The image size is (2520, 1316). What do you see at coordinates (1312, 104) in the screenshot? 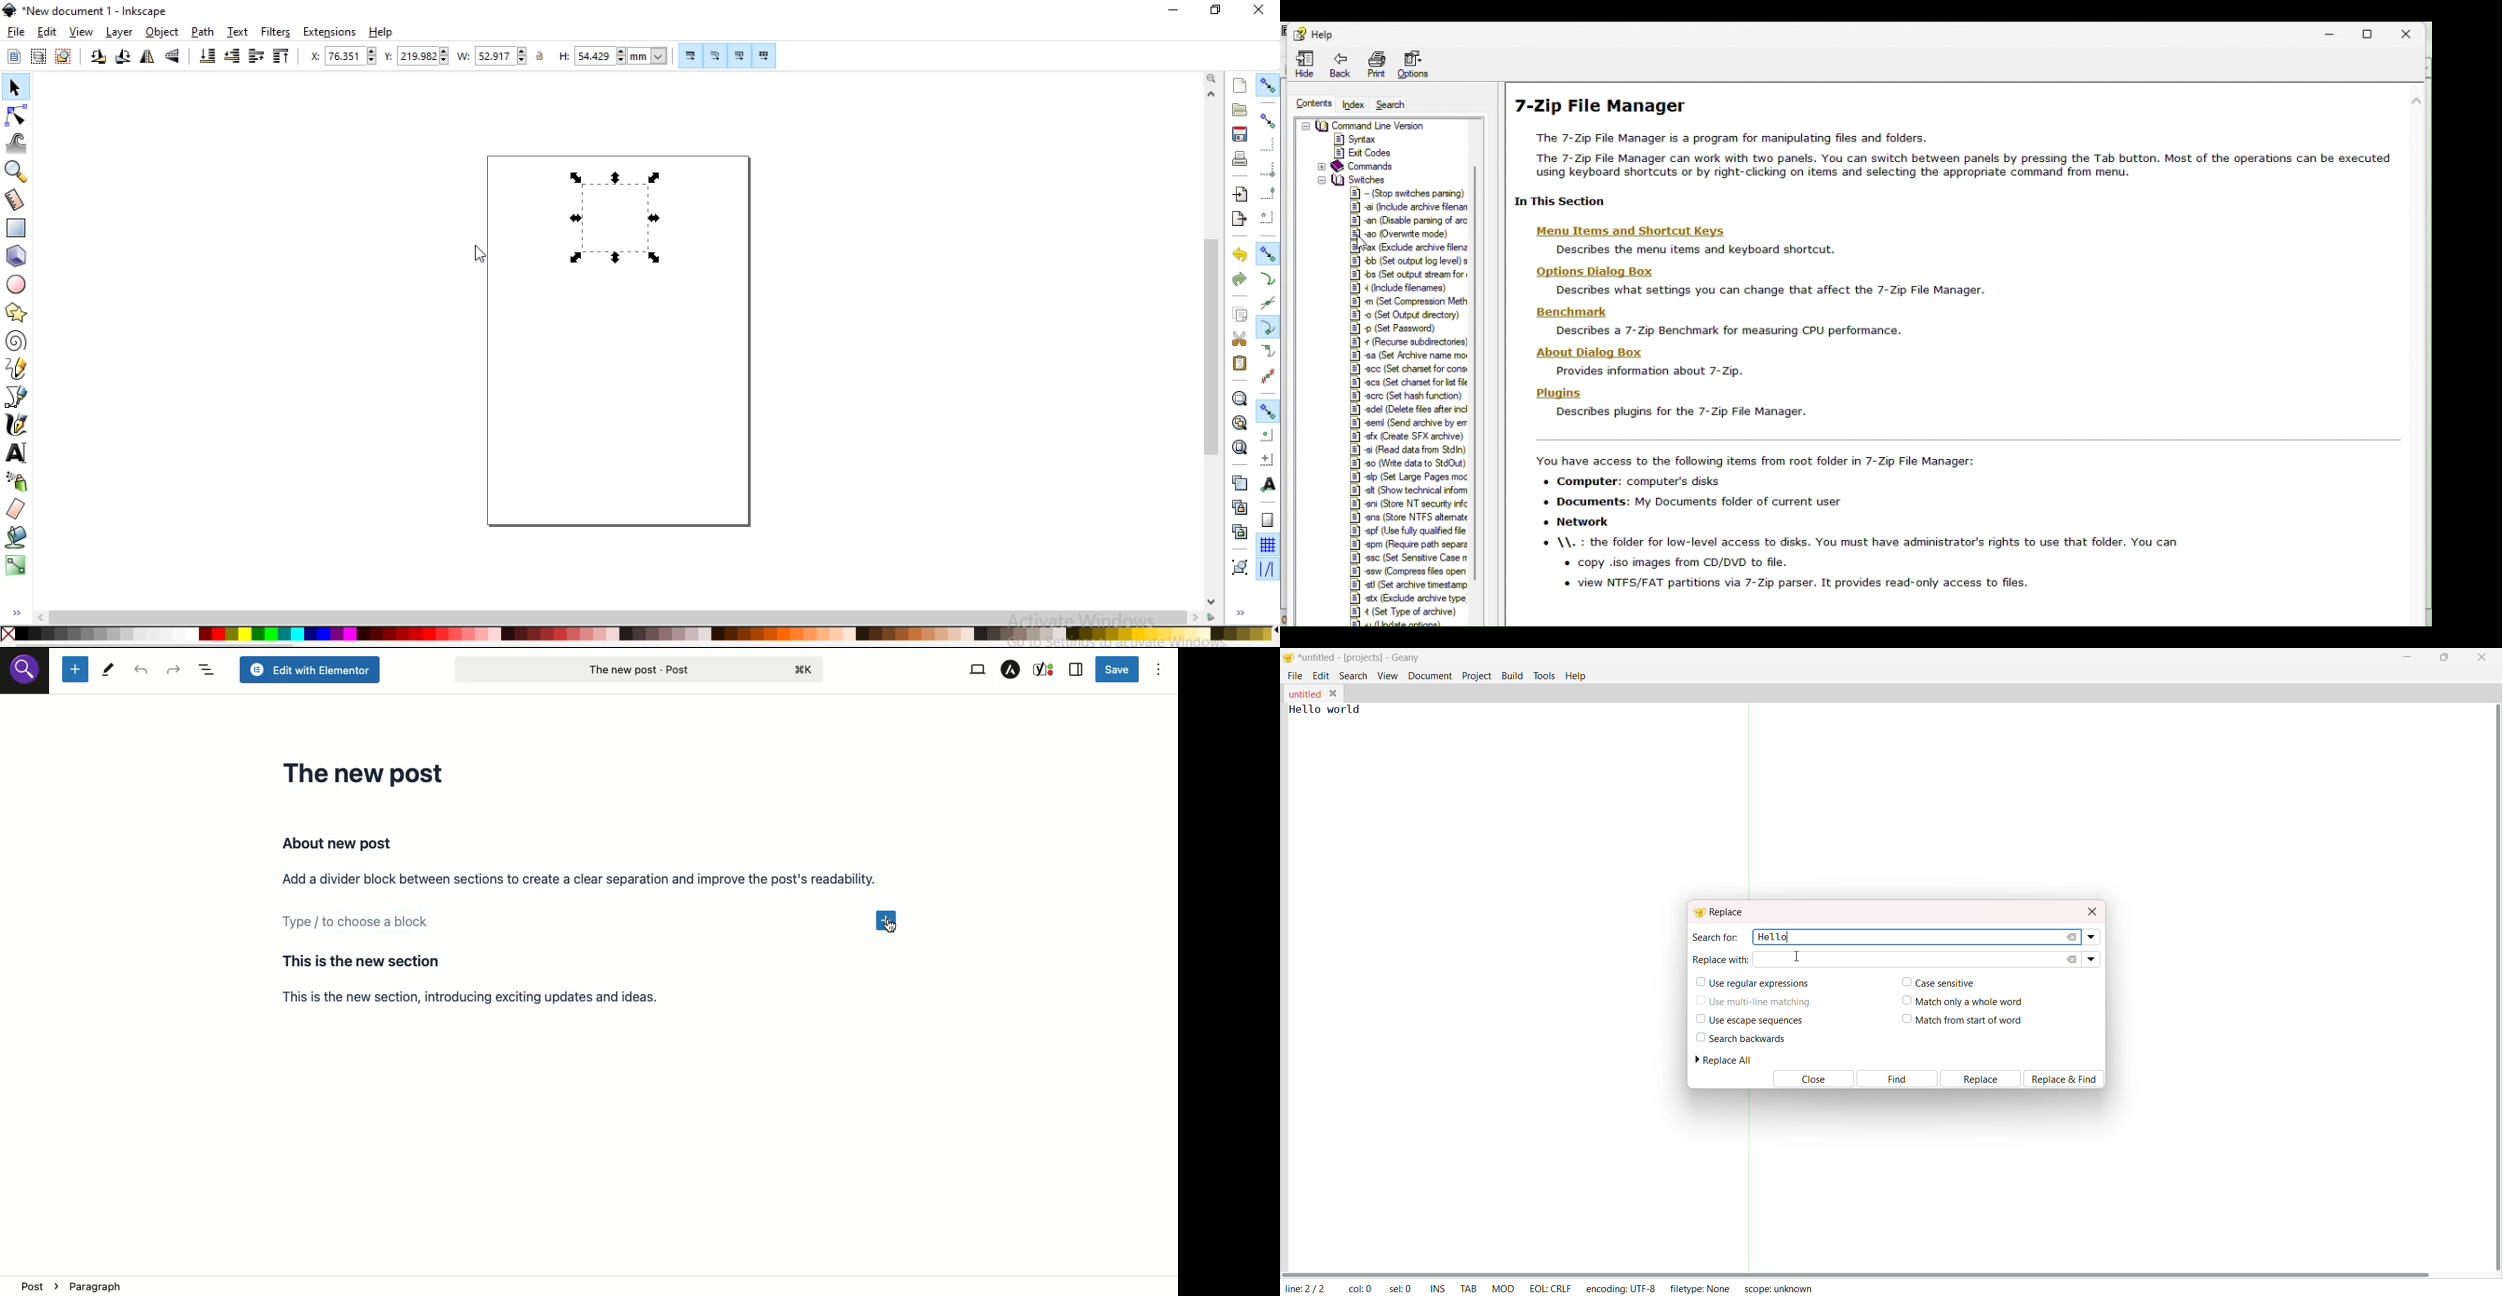
I see `Contents` at bounding box center [1312, 104].